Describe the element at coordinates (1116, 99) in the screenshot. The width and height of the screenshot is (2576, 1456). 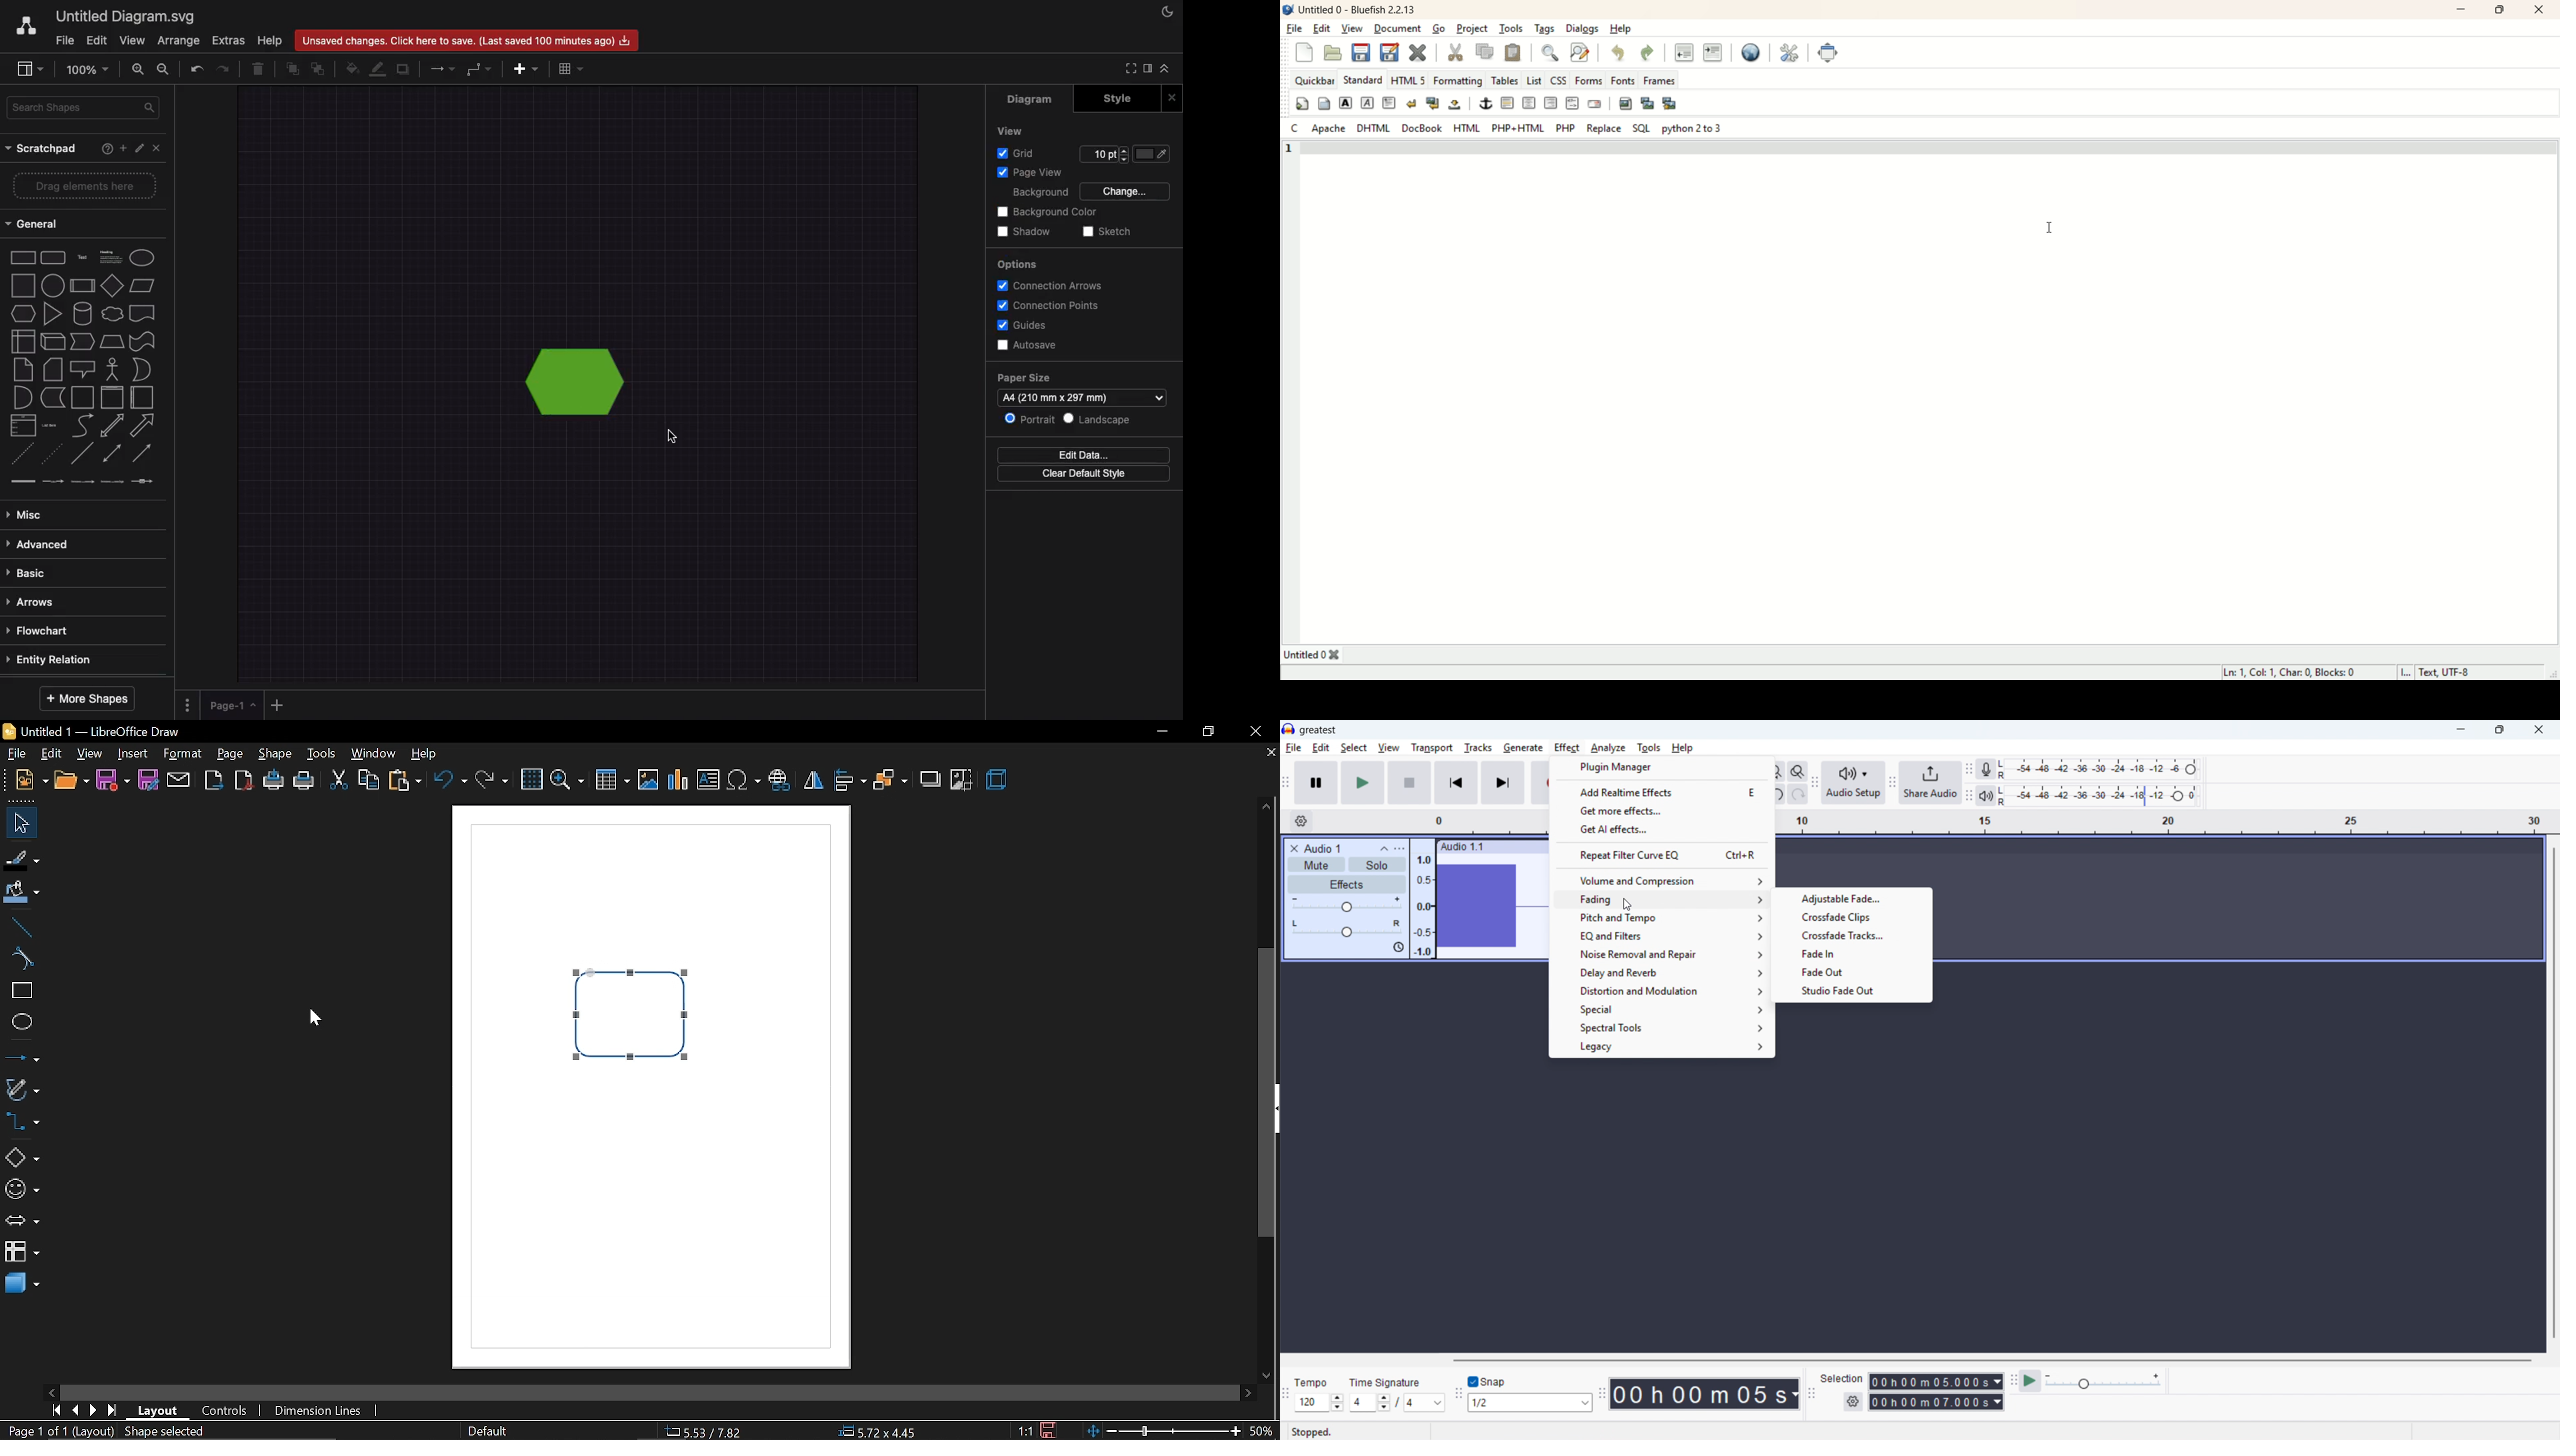
I see `Style` at that location.